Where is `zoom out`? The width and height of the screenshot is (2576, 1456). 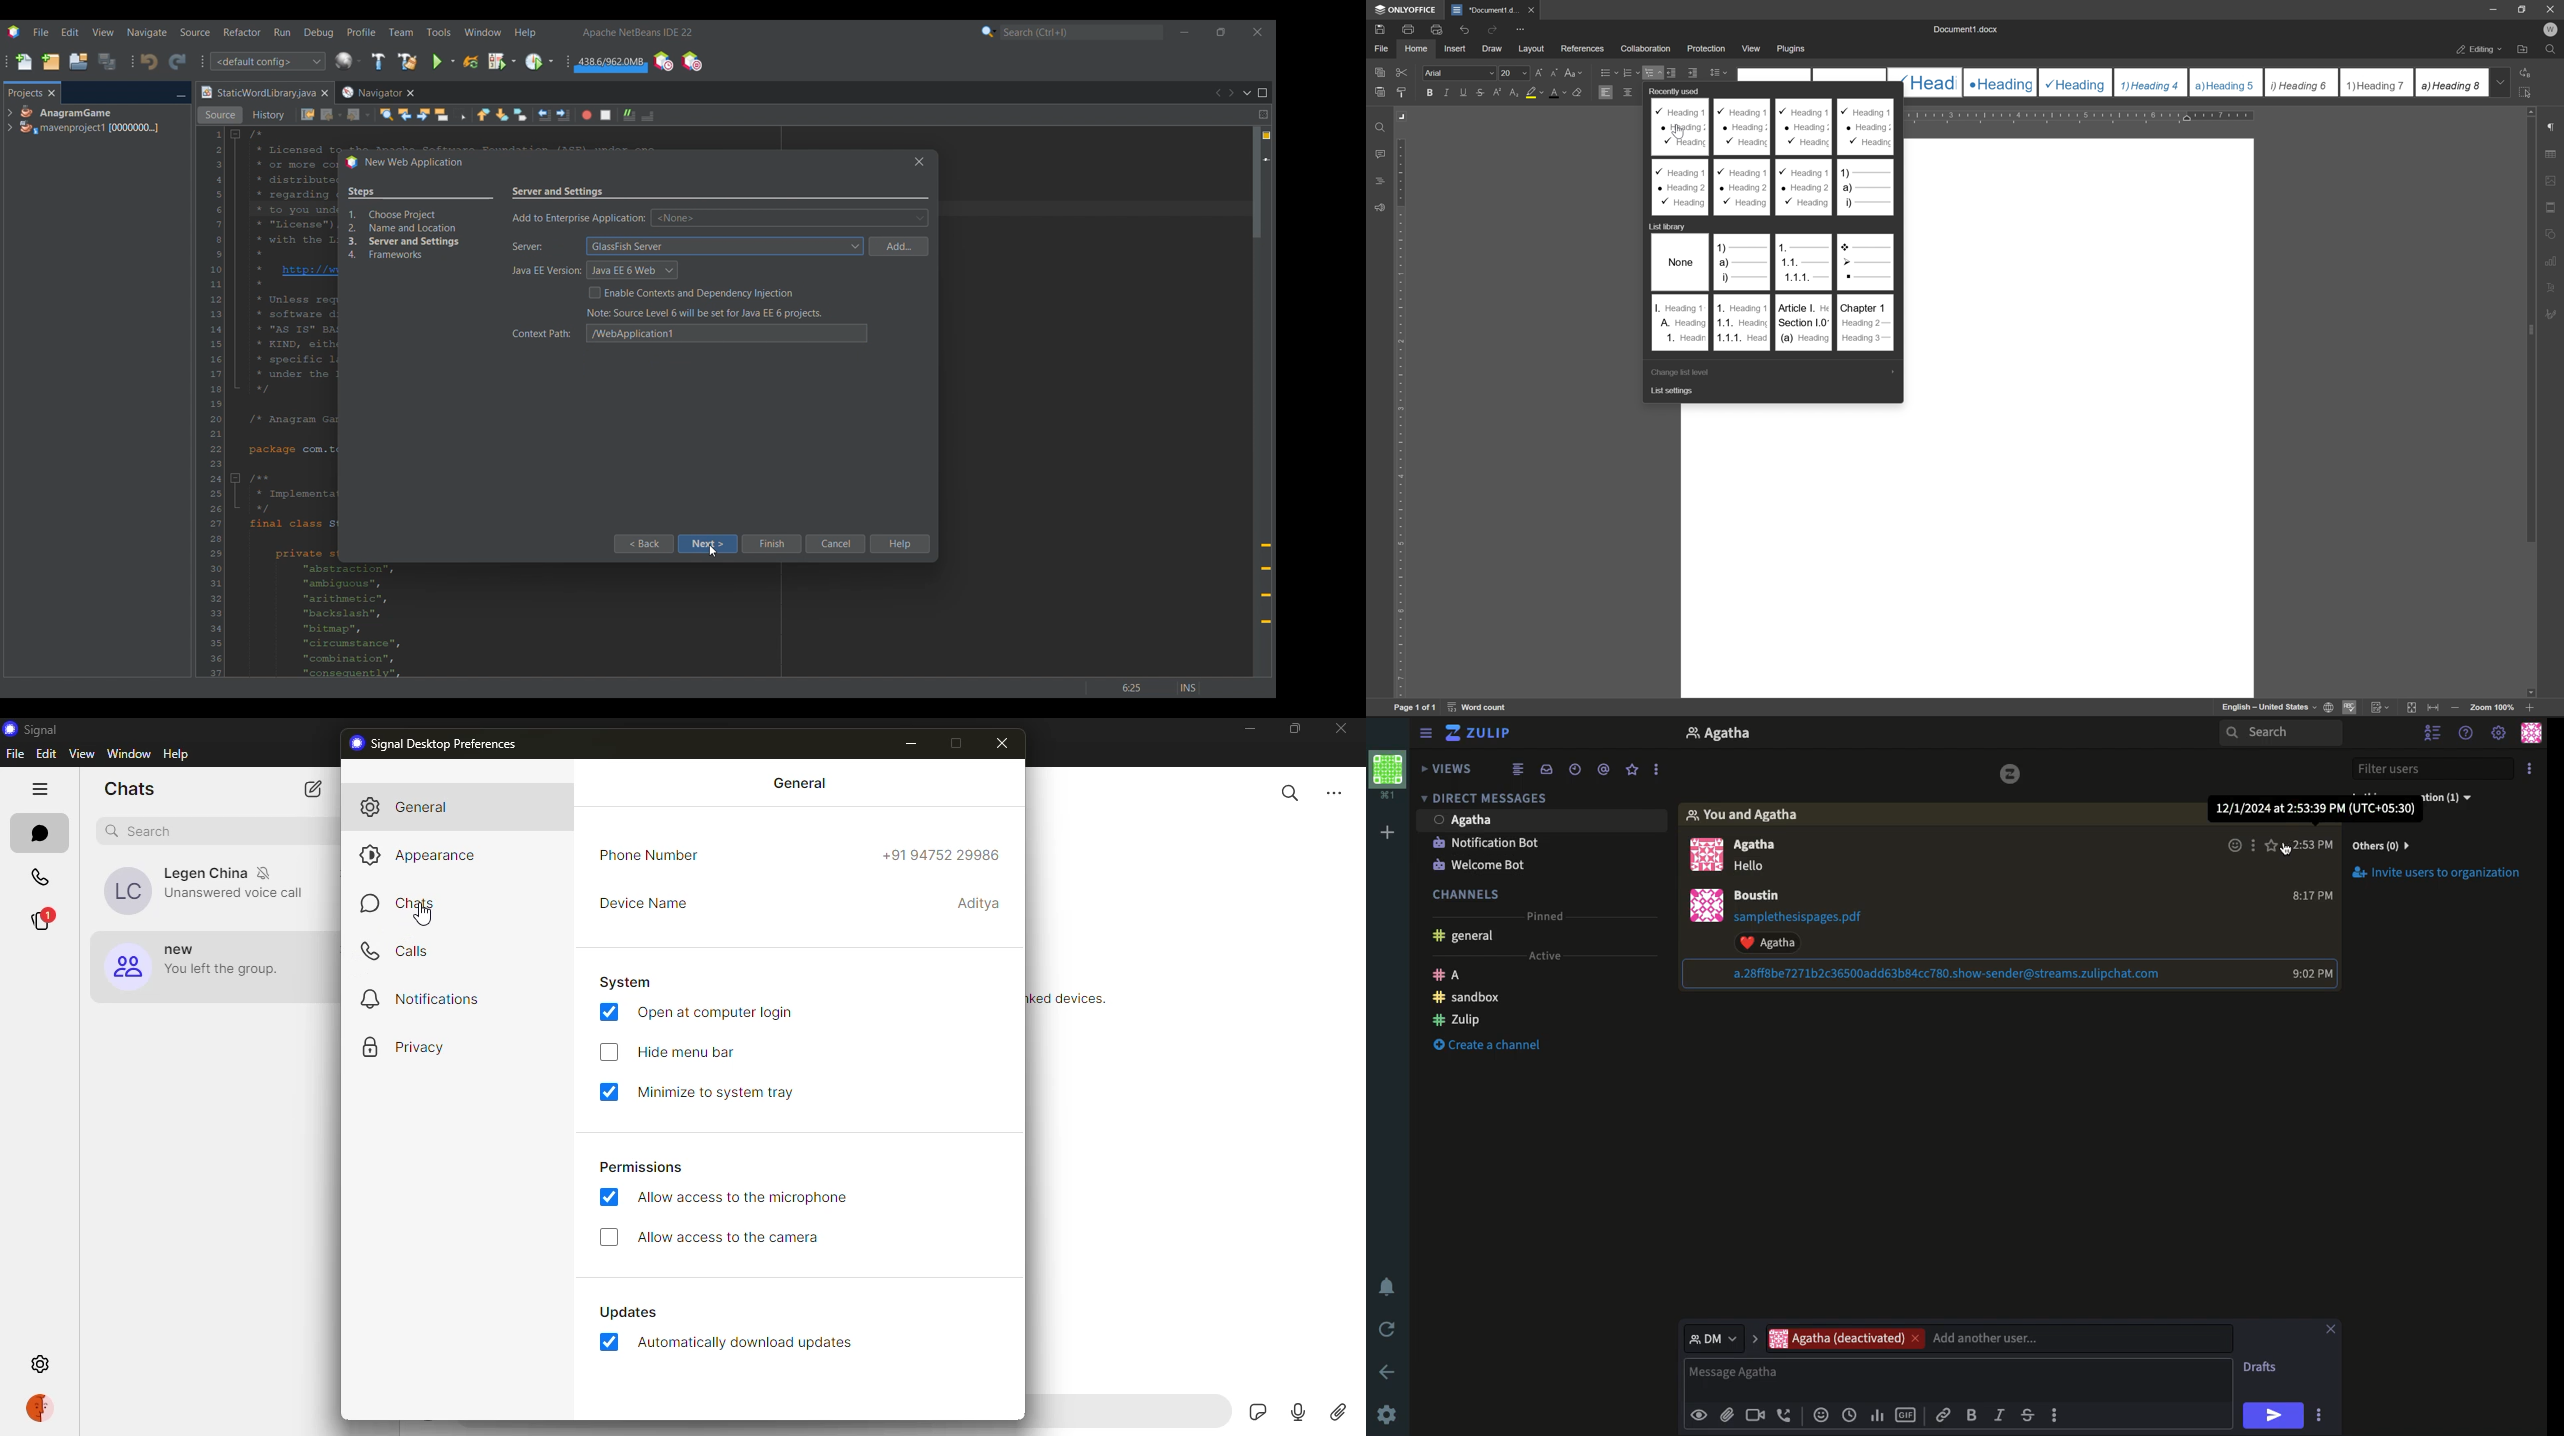 zoom out is located at coordinates (2454, 709).